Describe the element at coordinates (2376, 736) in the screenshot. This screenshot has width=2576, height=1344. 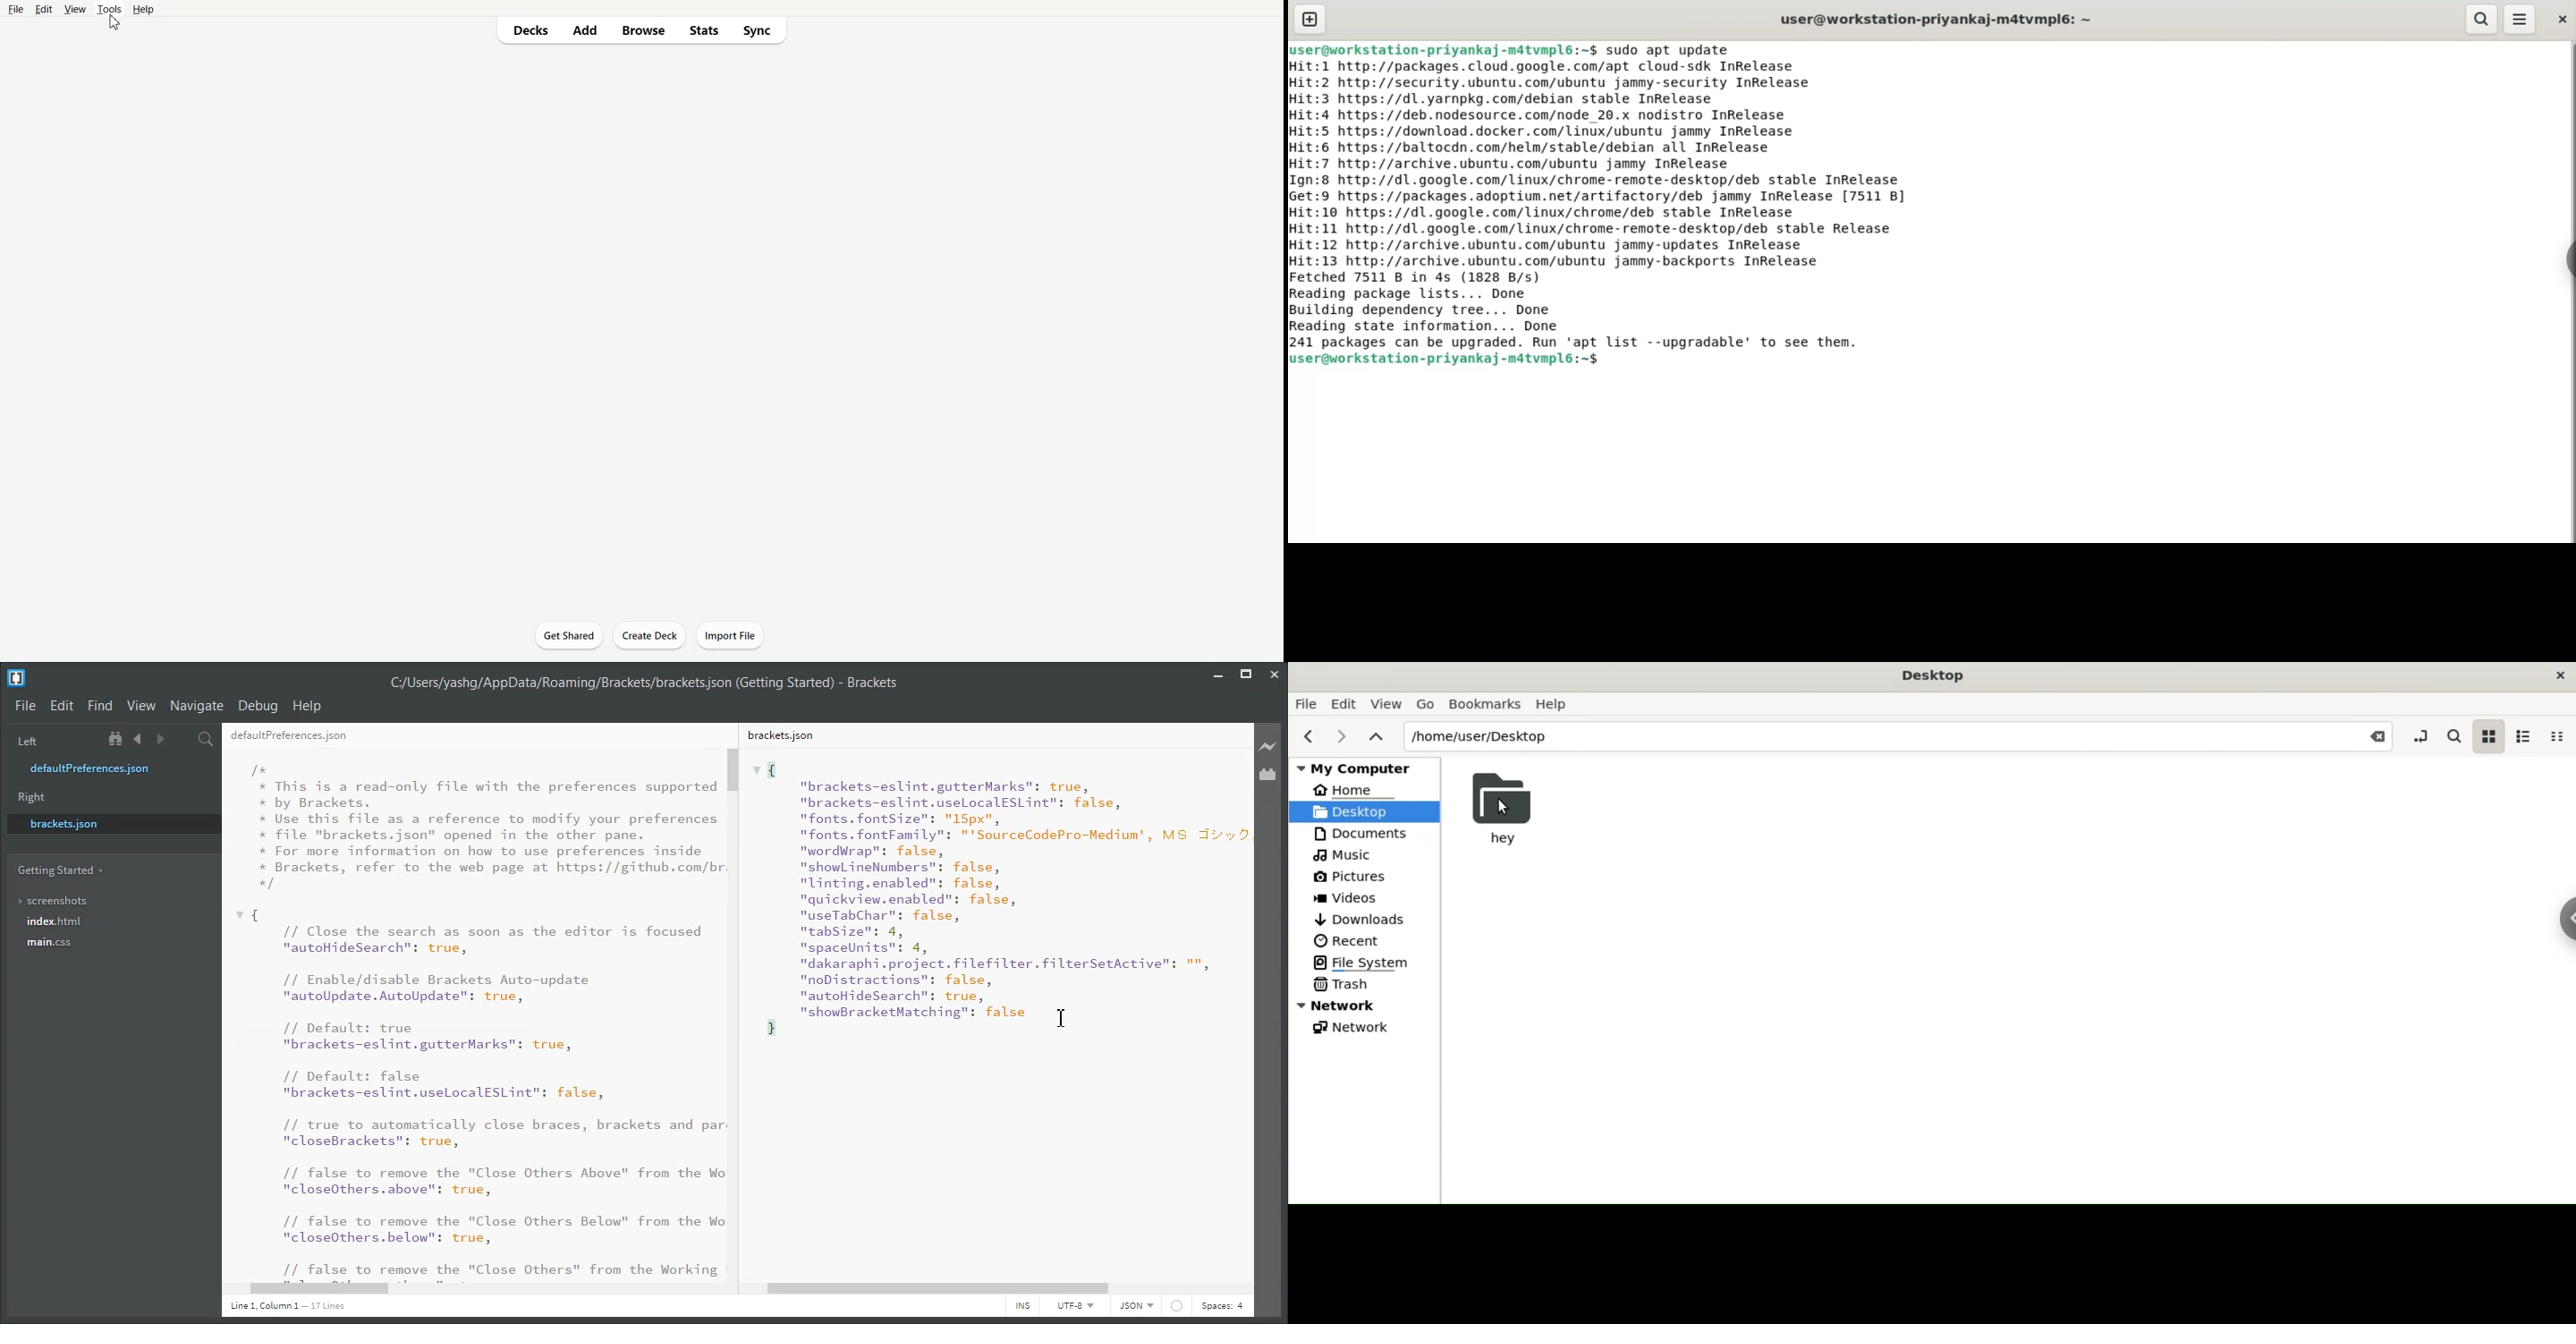
I see `Close` at that location.